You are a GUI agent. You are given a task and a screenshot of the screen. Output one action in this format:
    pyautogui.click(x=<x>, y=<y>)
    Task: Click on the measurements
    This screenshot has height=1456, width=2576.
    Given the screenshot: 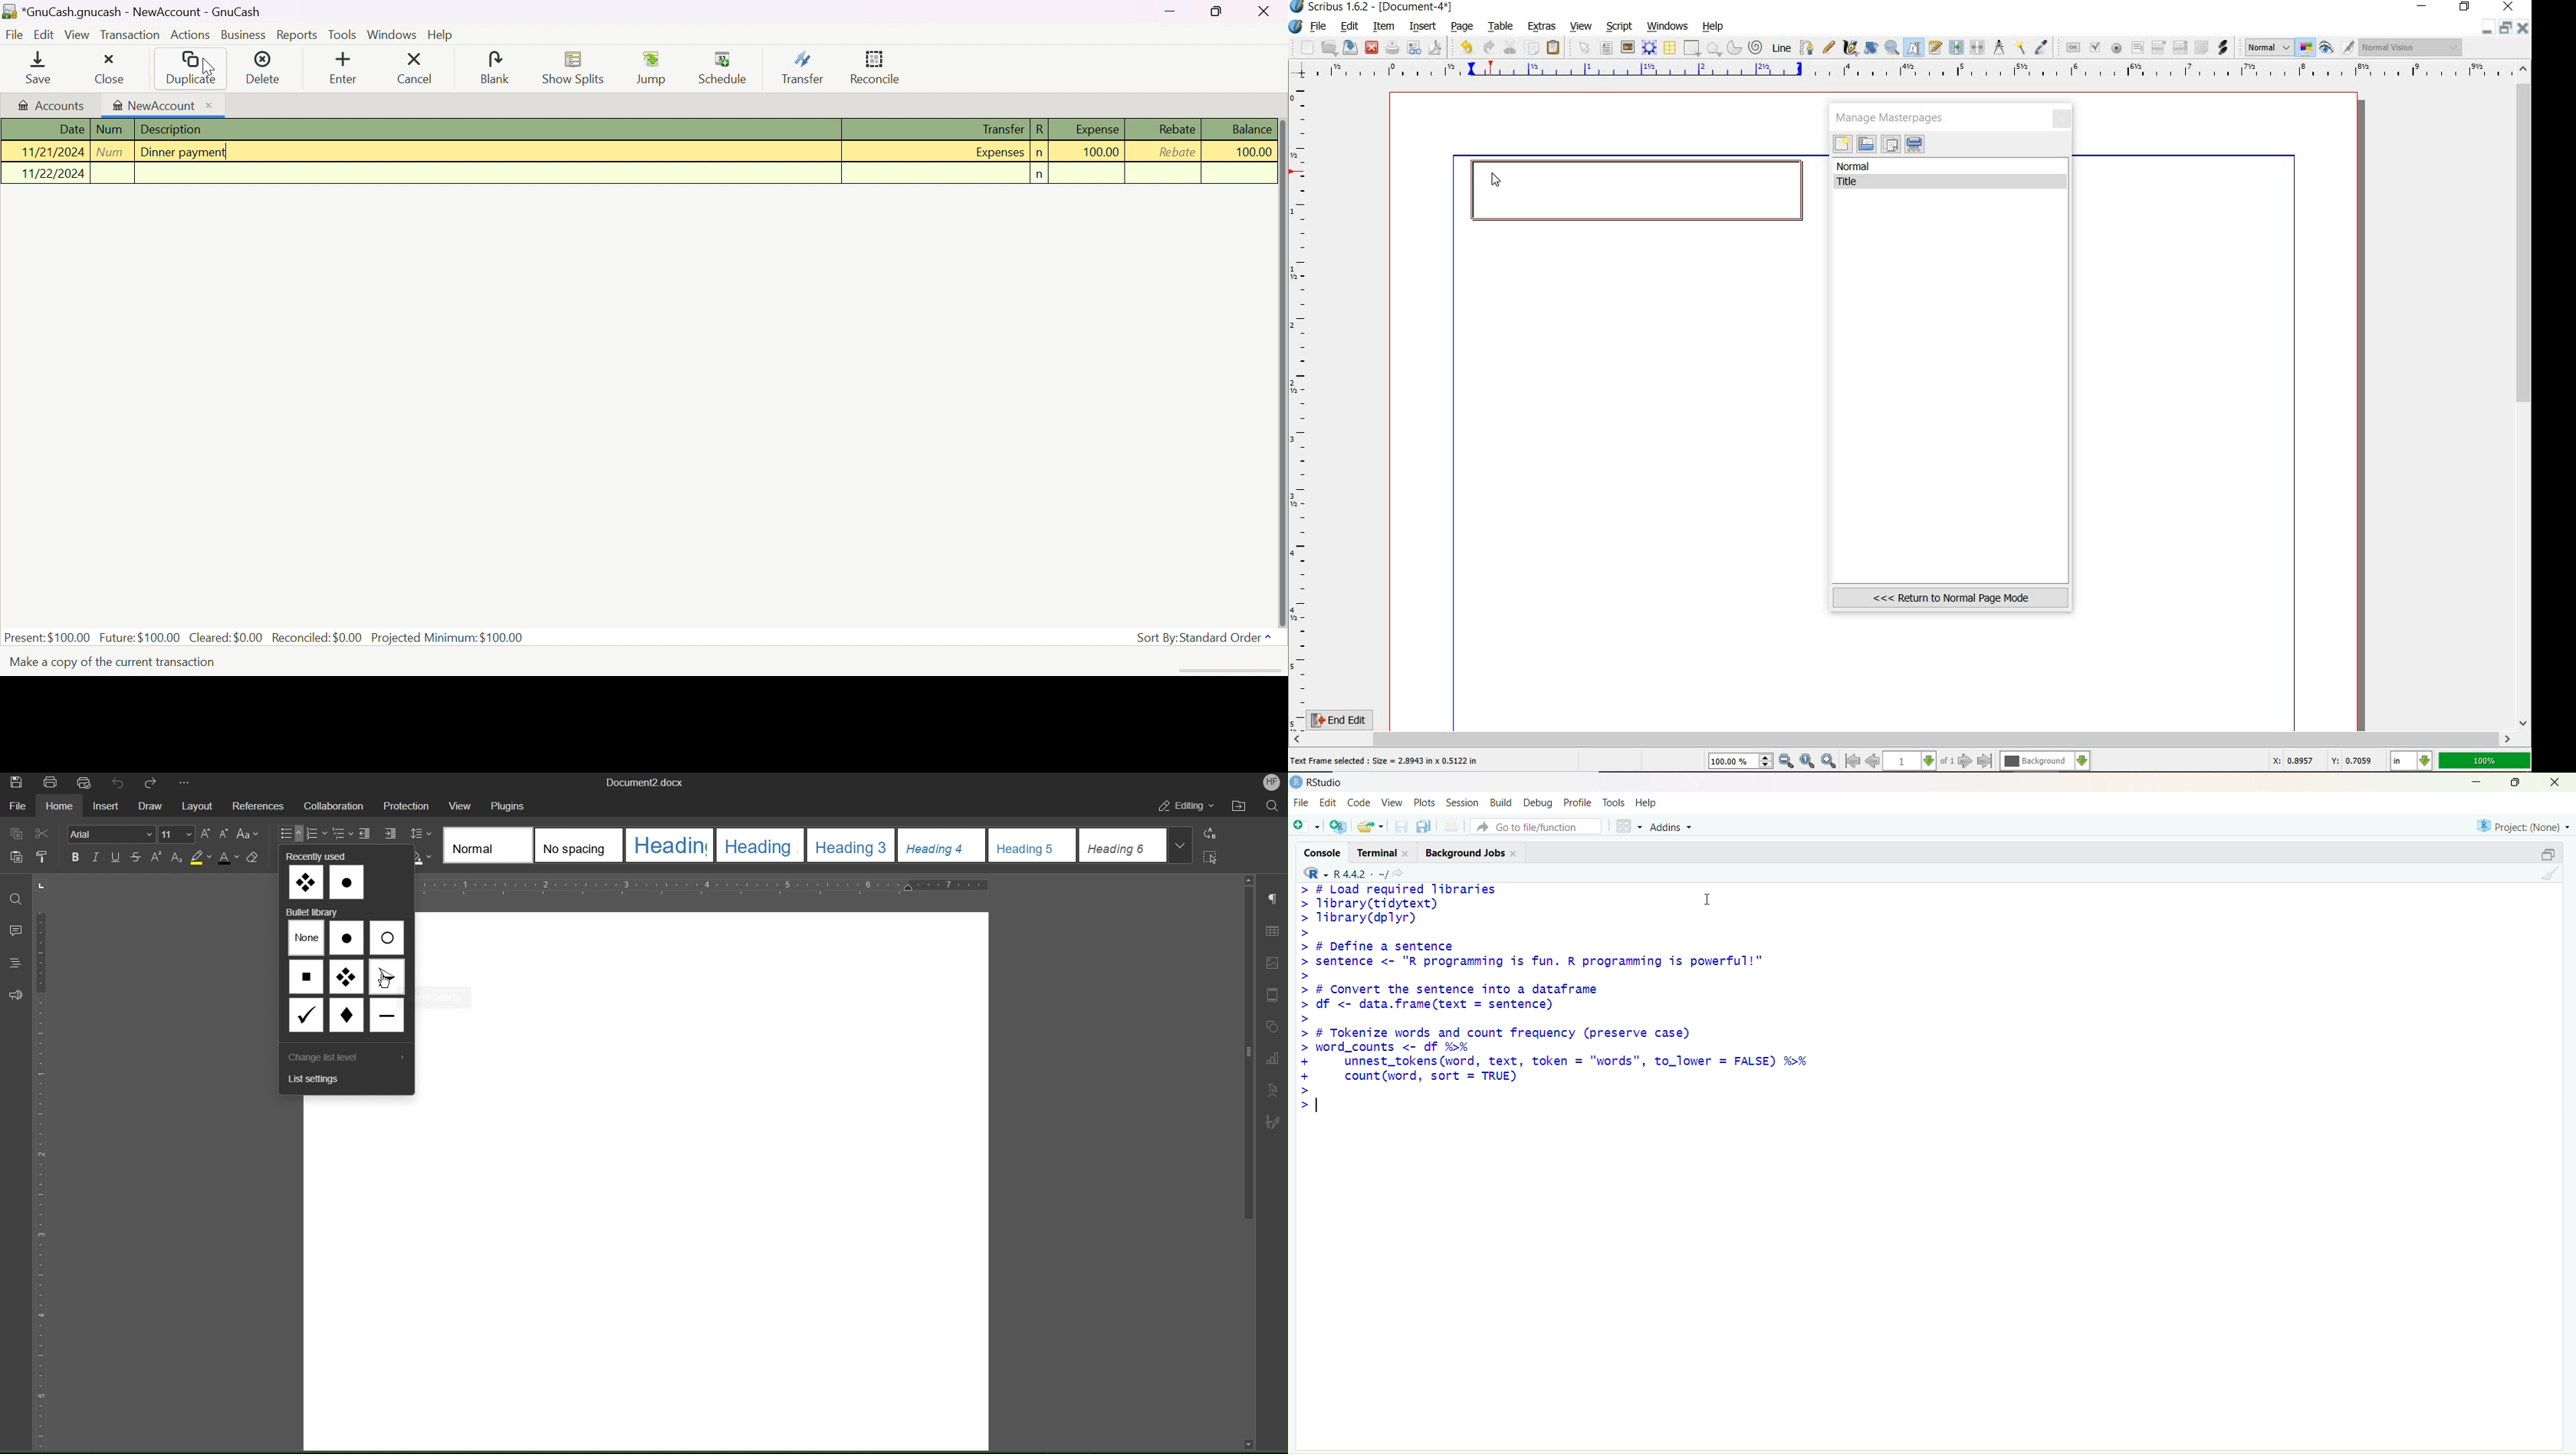 What is the action you would take?
    pyautogui.click(x=1999, y=48)
    